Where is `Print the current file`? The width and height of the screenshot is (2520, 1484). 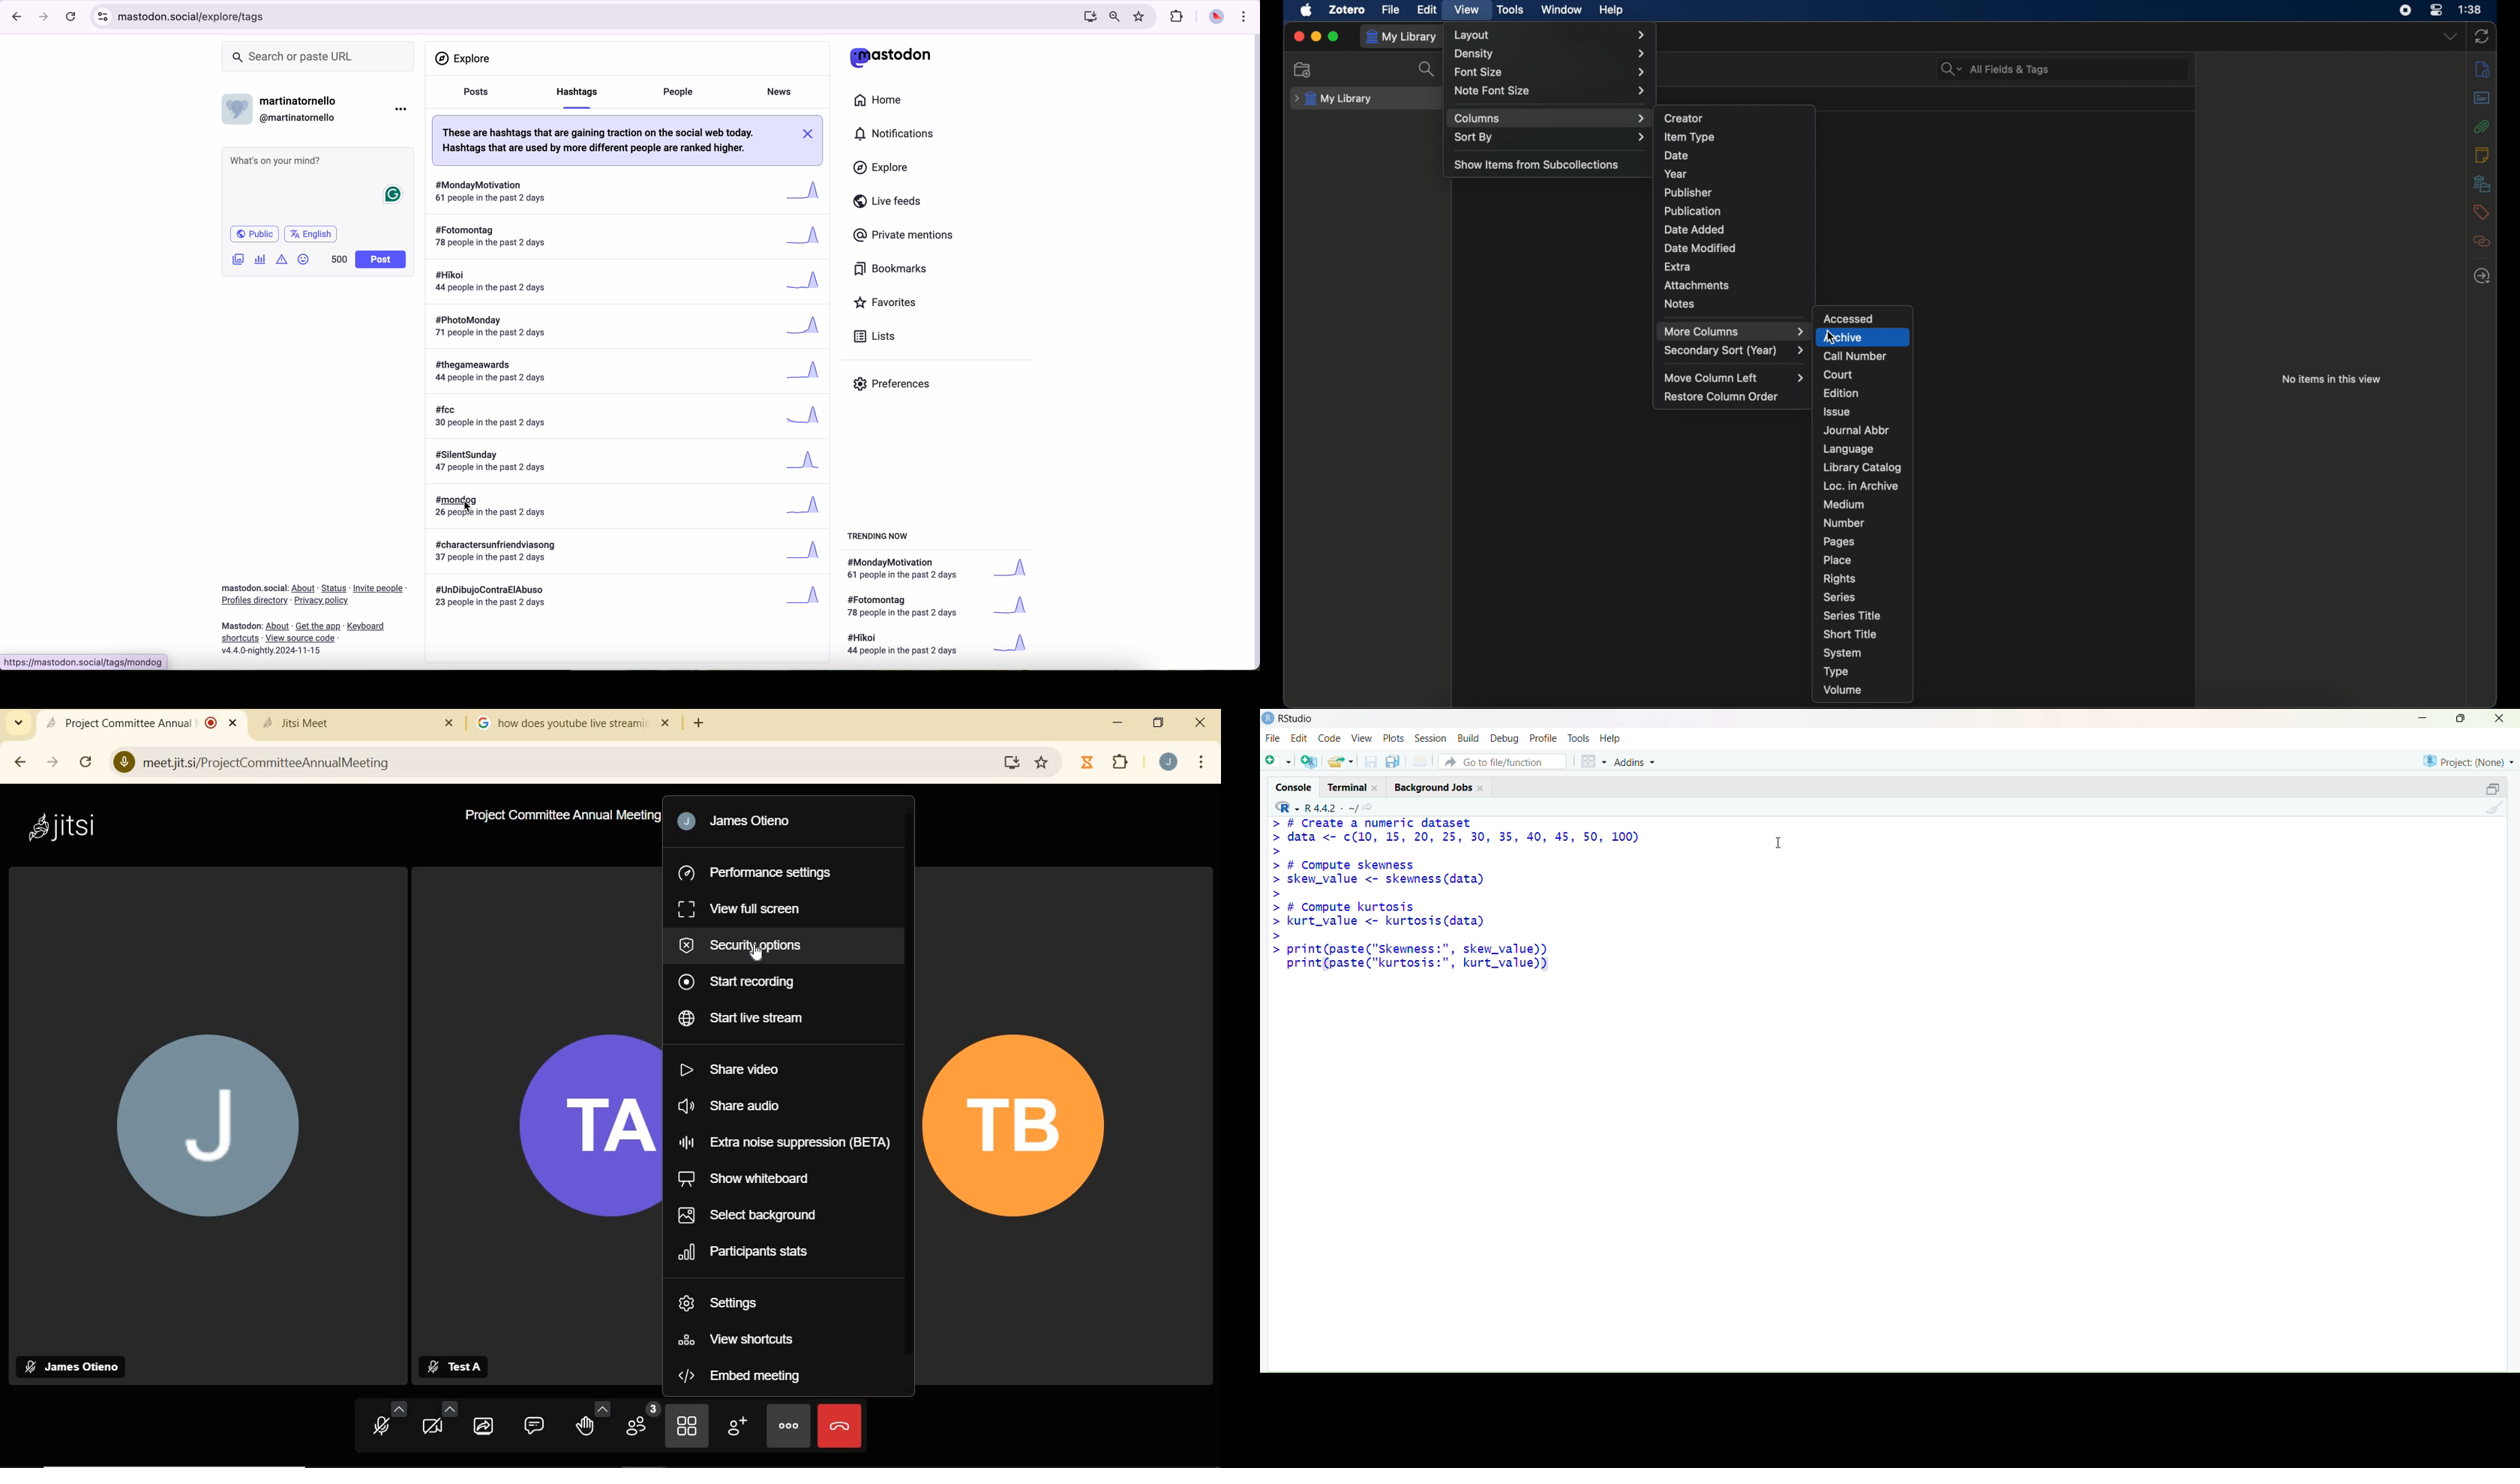
Print the current file is located at coordinates (1419, 761).